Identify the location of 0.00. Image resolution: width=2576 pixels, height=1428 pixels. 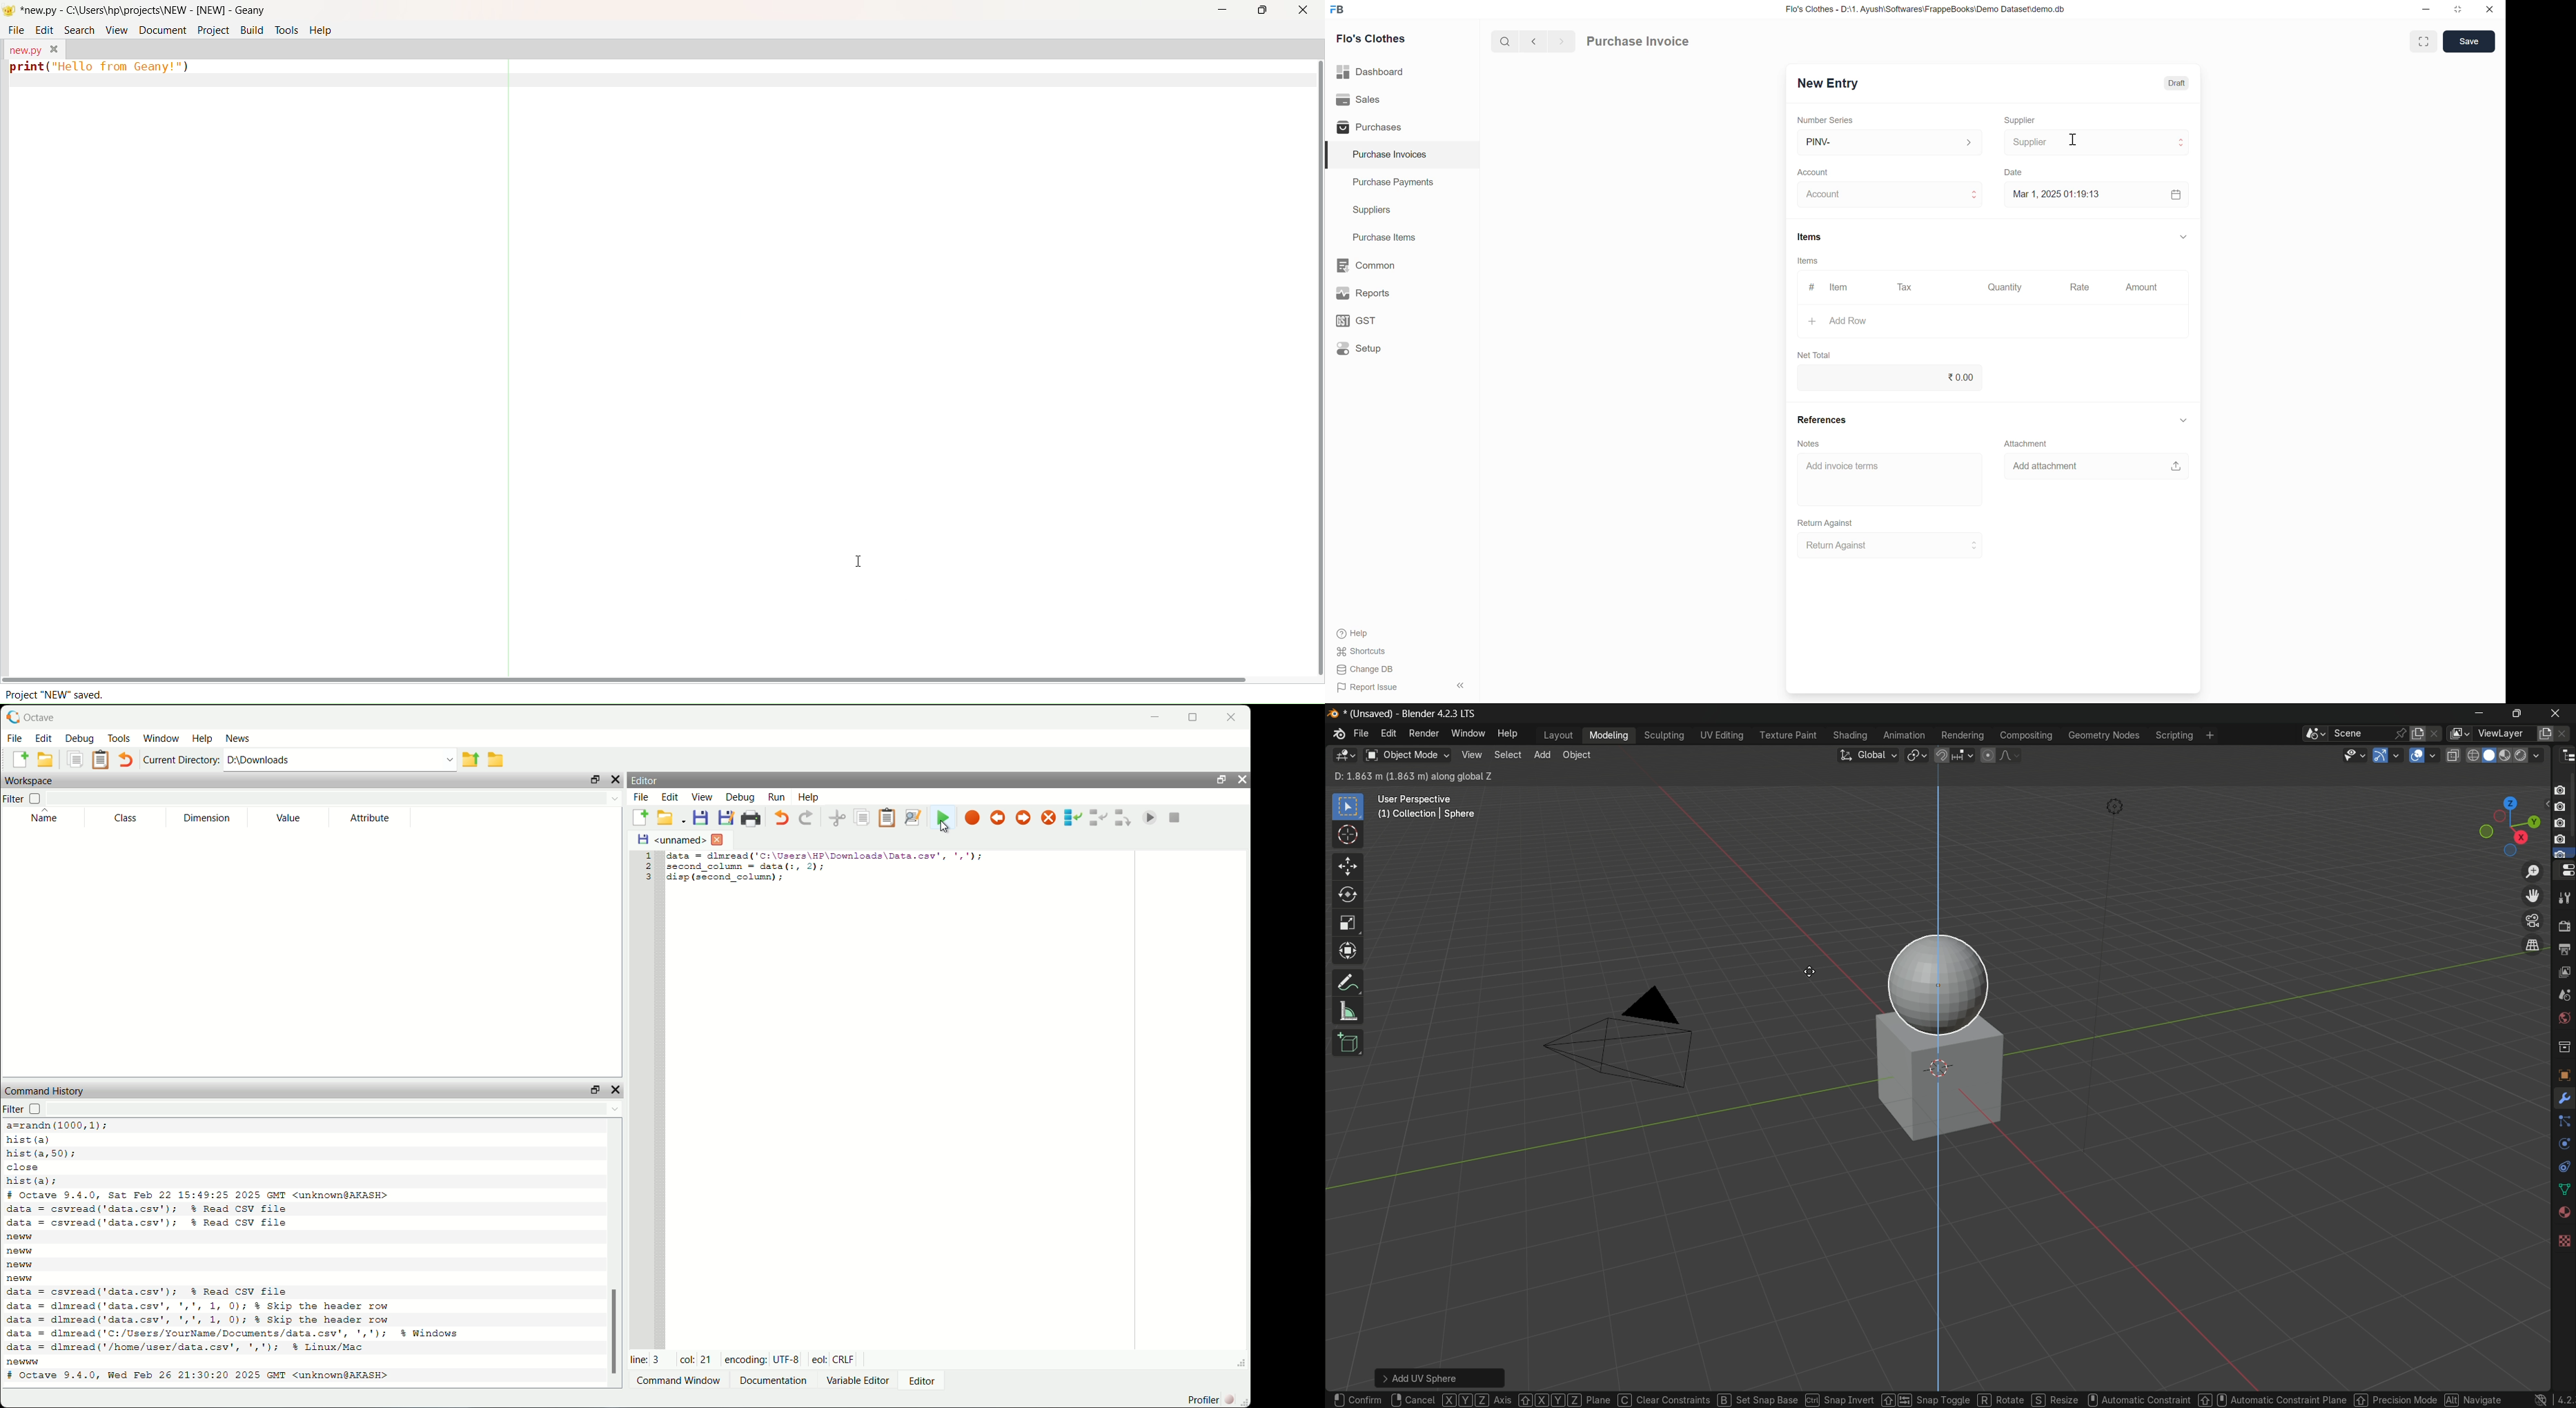
(1892, 377).